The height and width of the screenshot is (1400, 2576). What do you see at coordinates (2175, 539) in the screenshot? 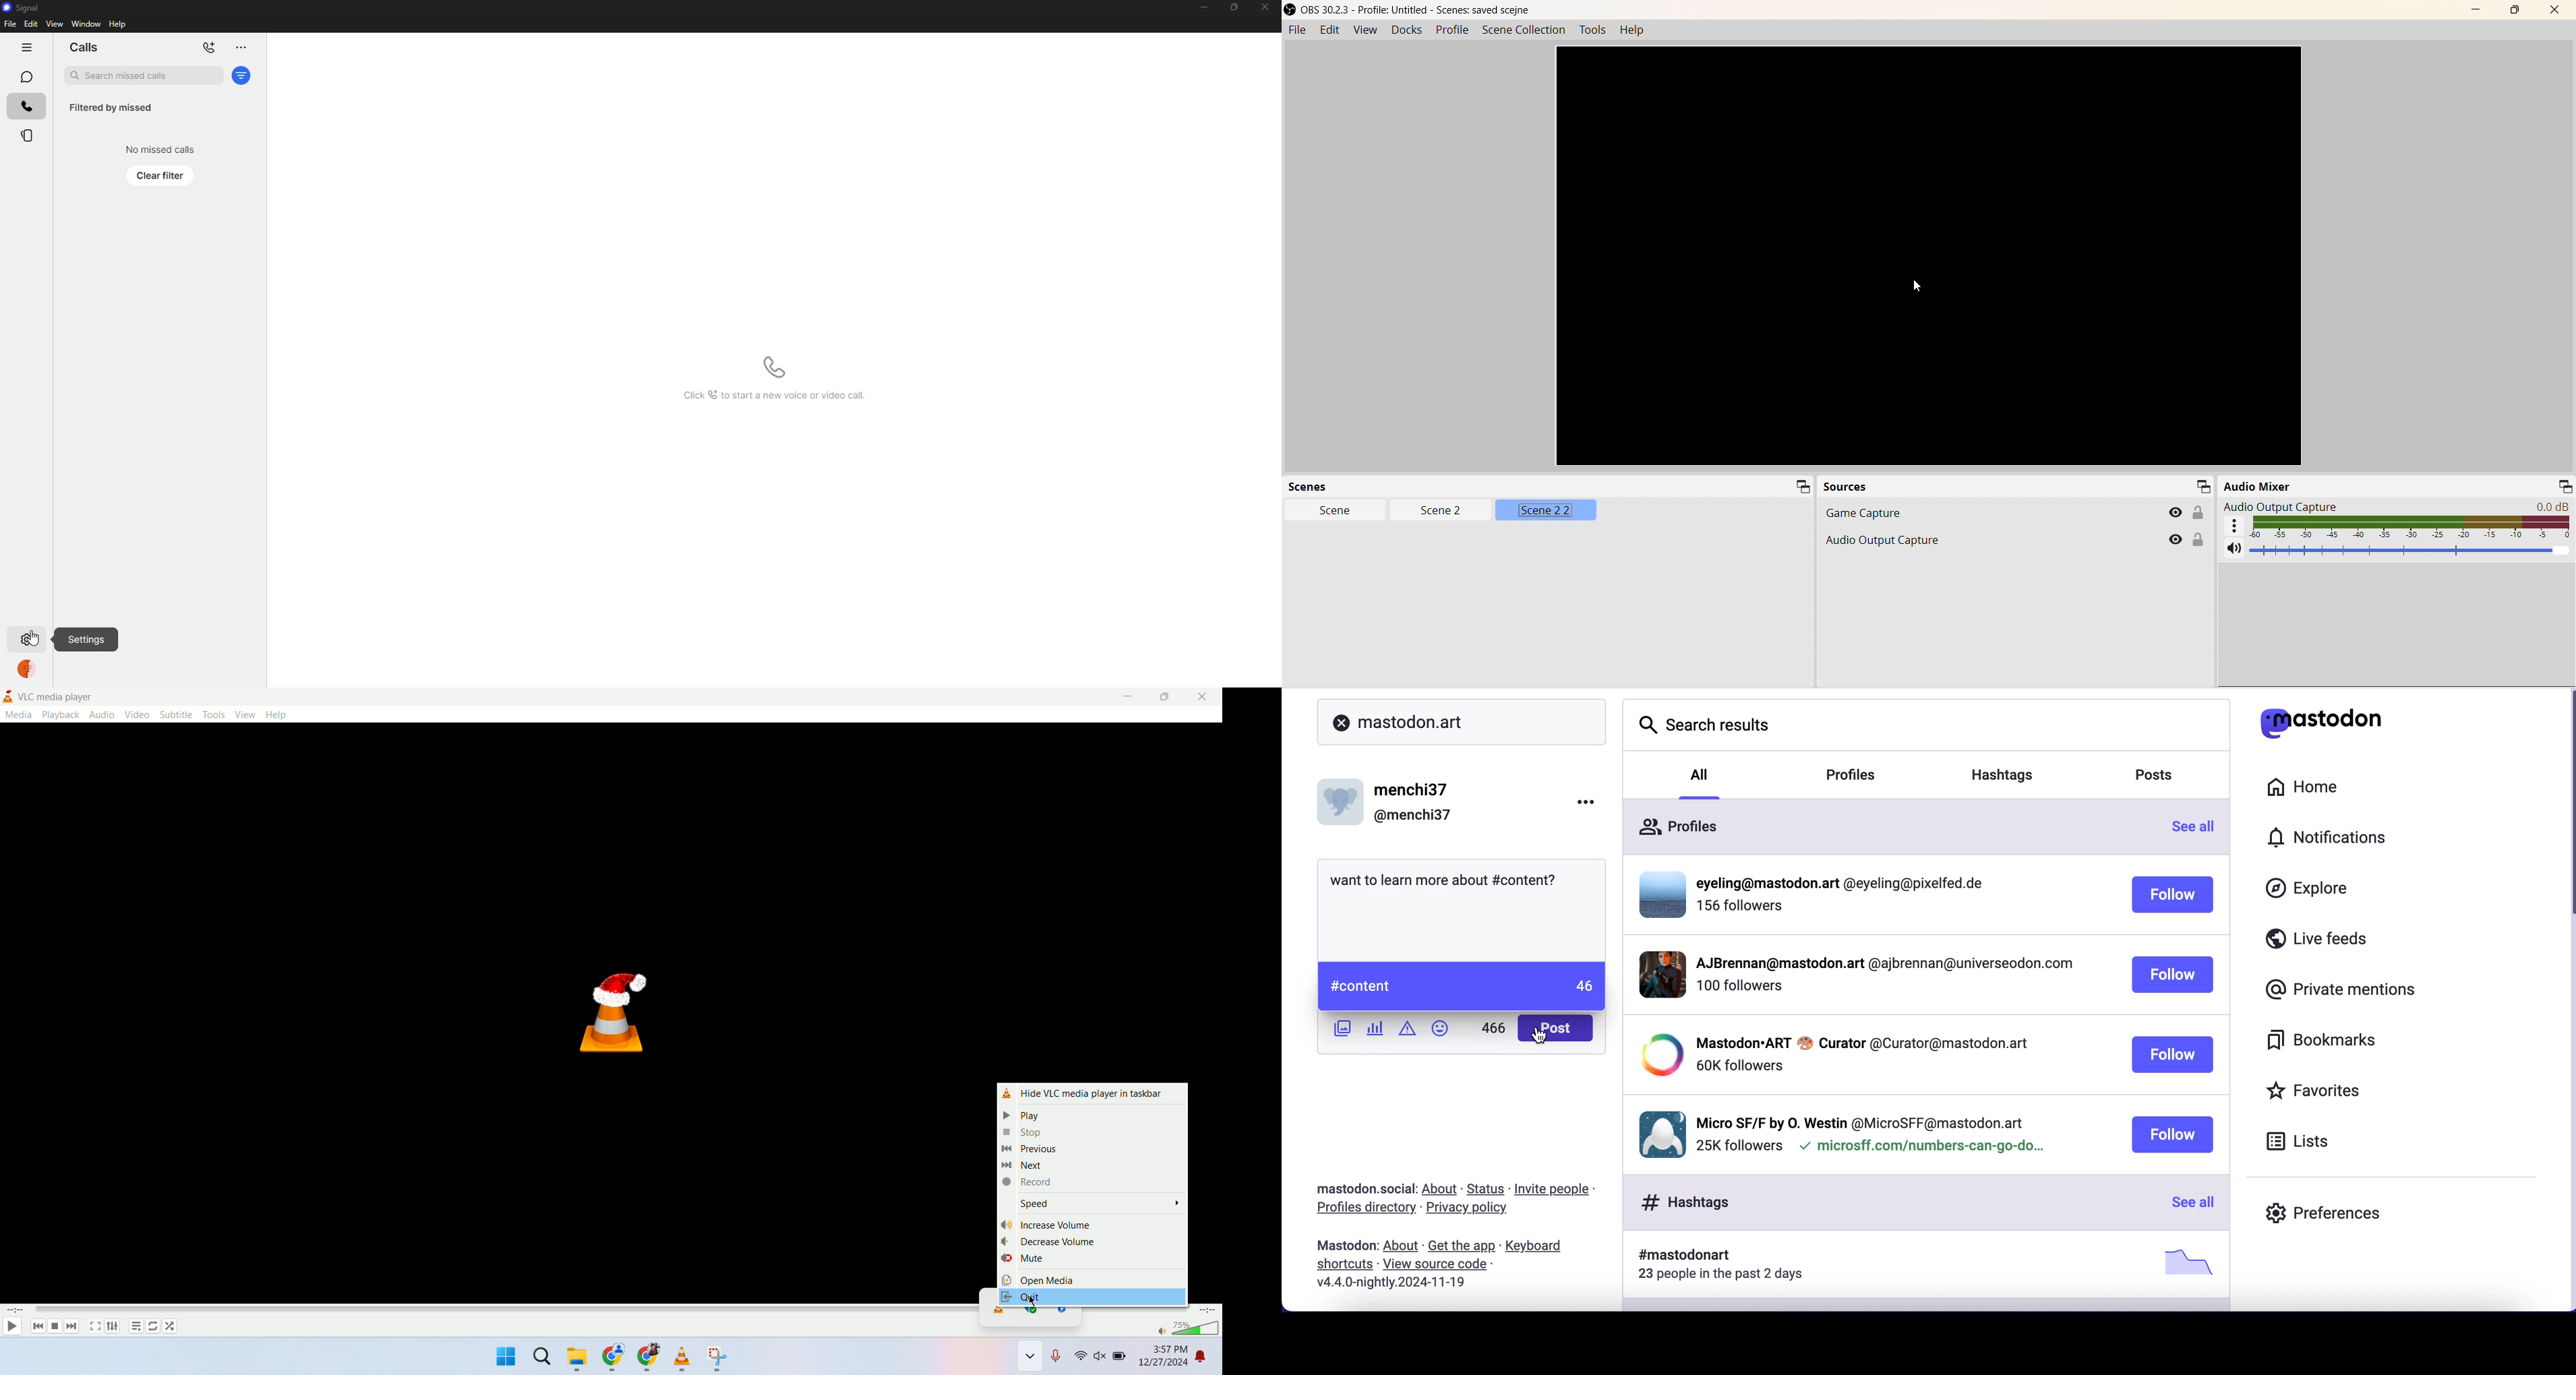
I see `Eye` at bounding box center [2175, 539].